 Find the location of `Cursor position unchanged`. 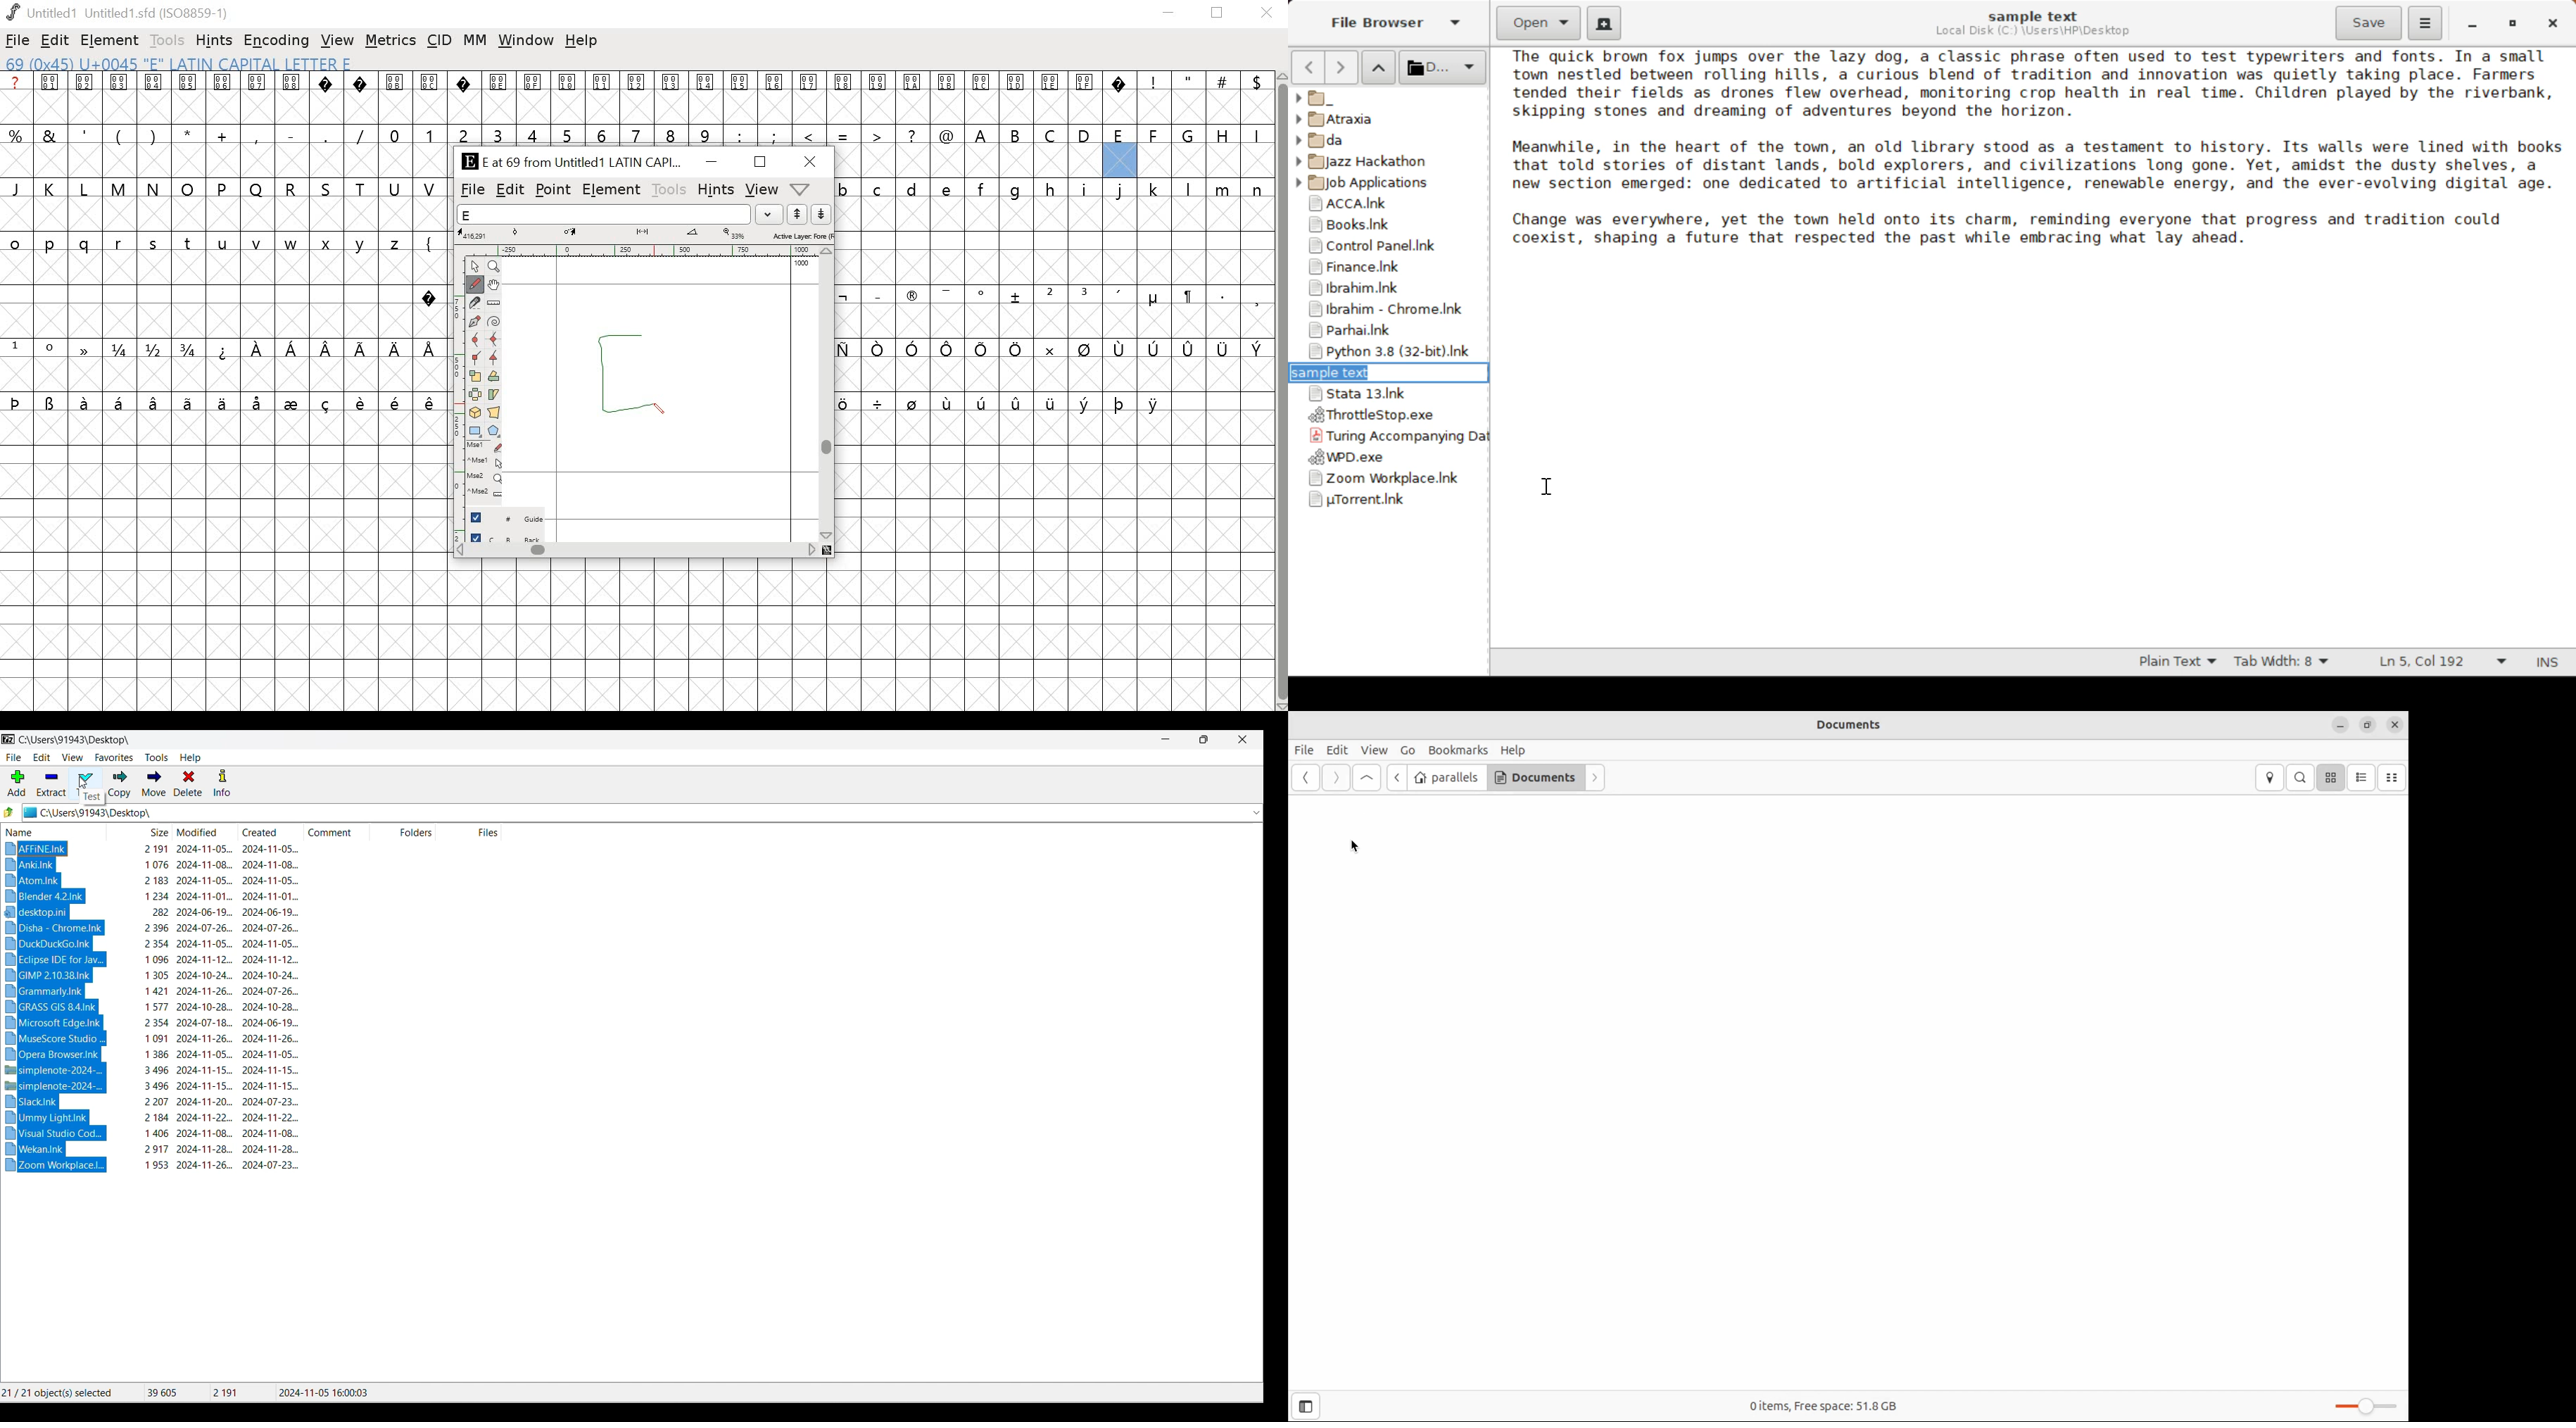

Cursor position unchanged is located at coordinates (82, 783).